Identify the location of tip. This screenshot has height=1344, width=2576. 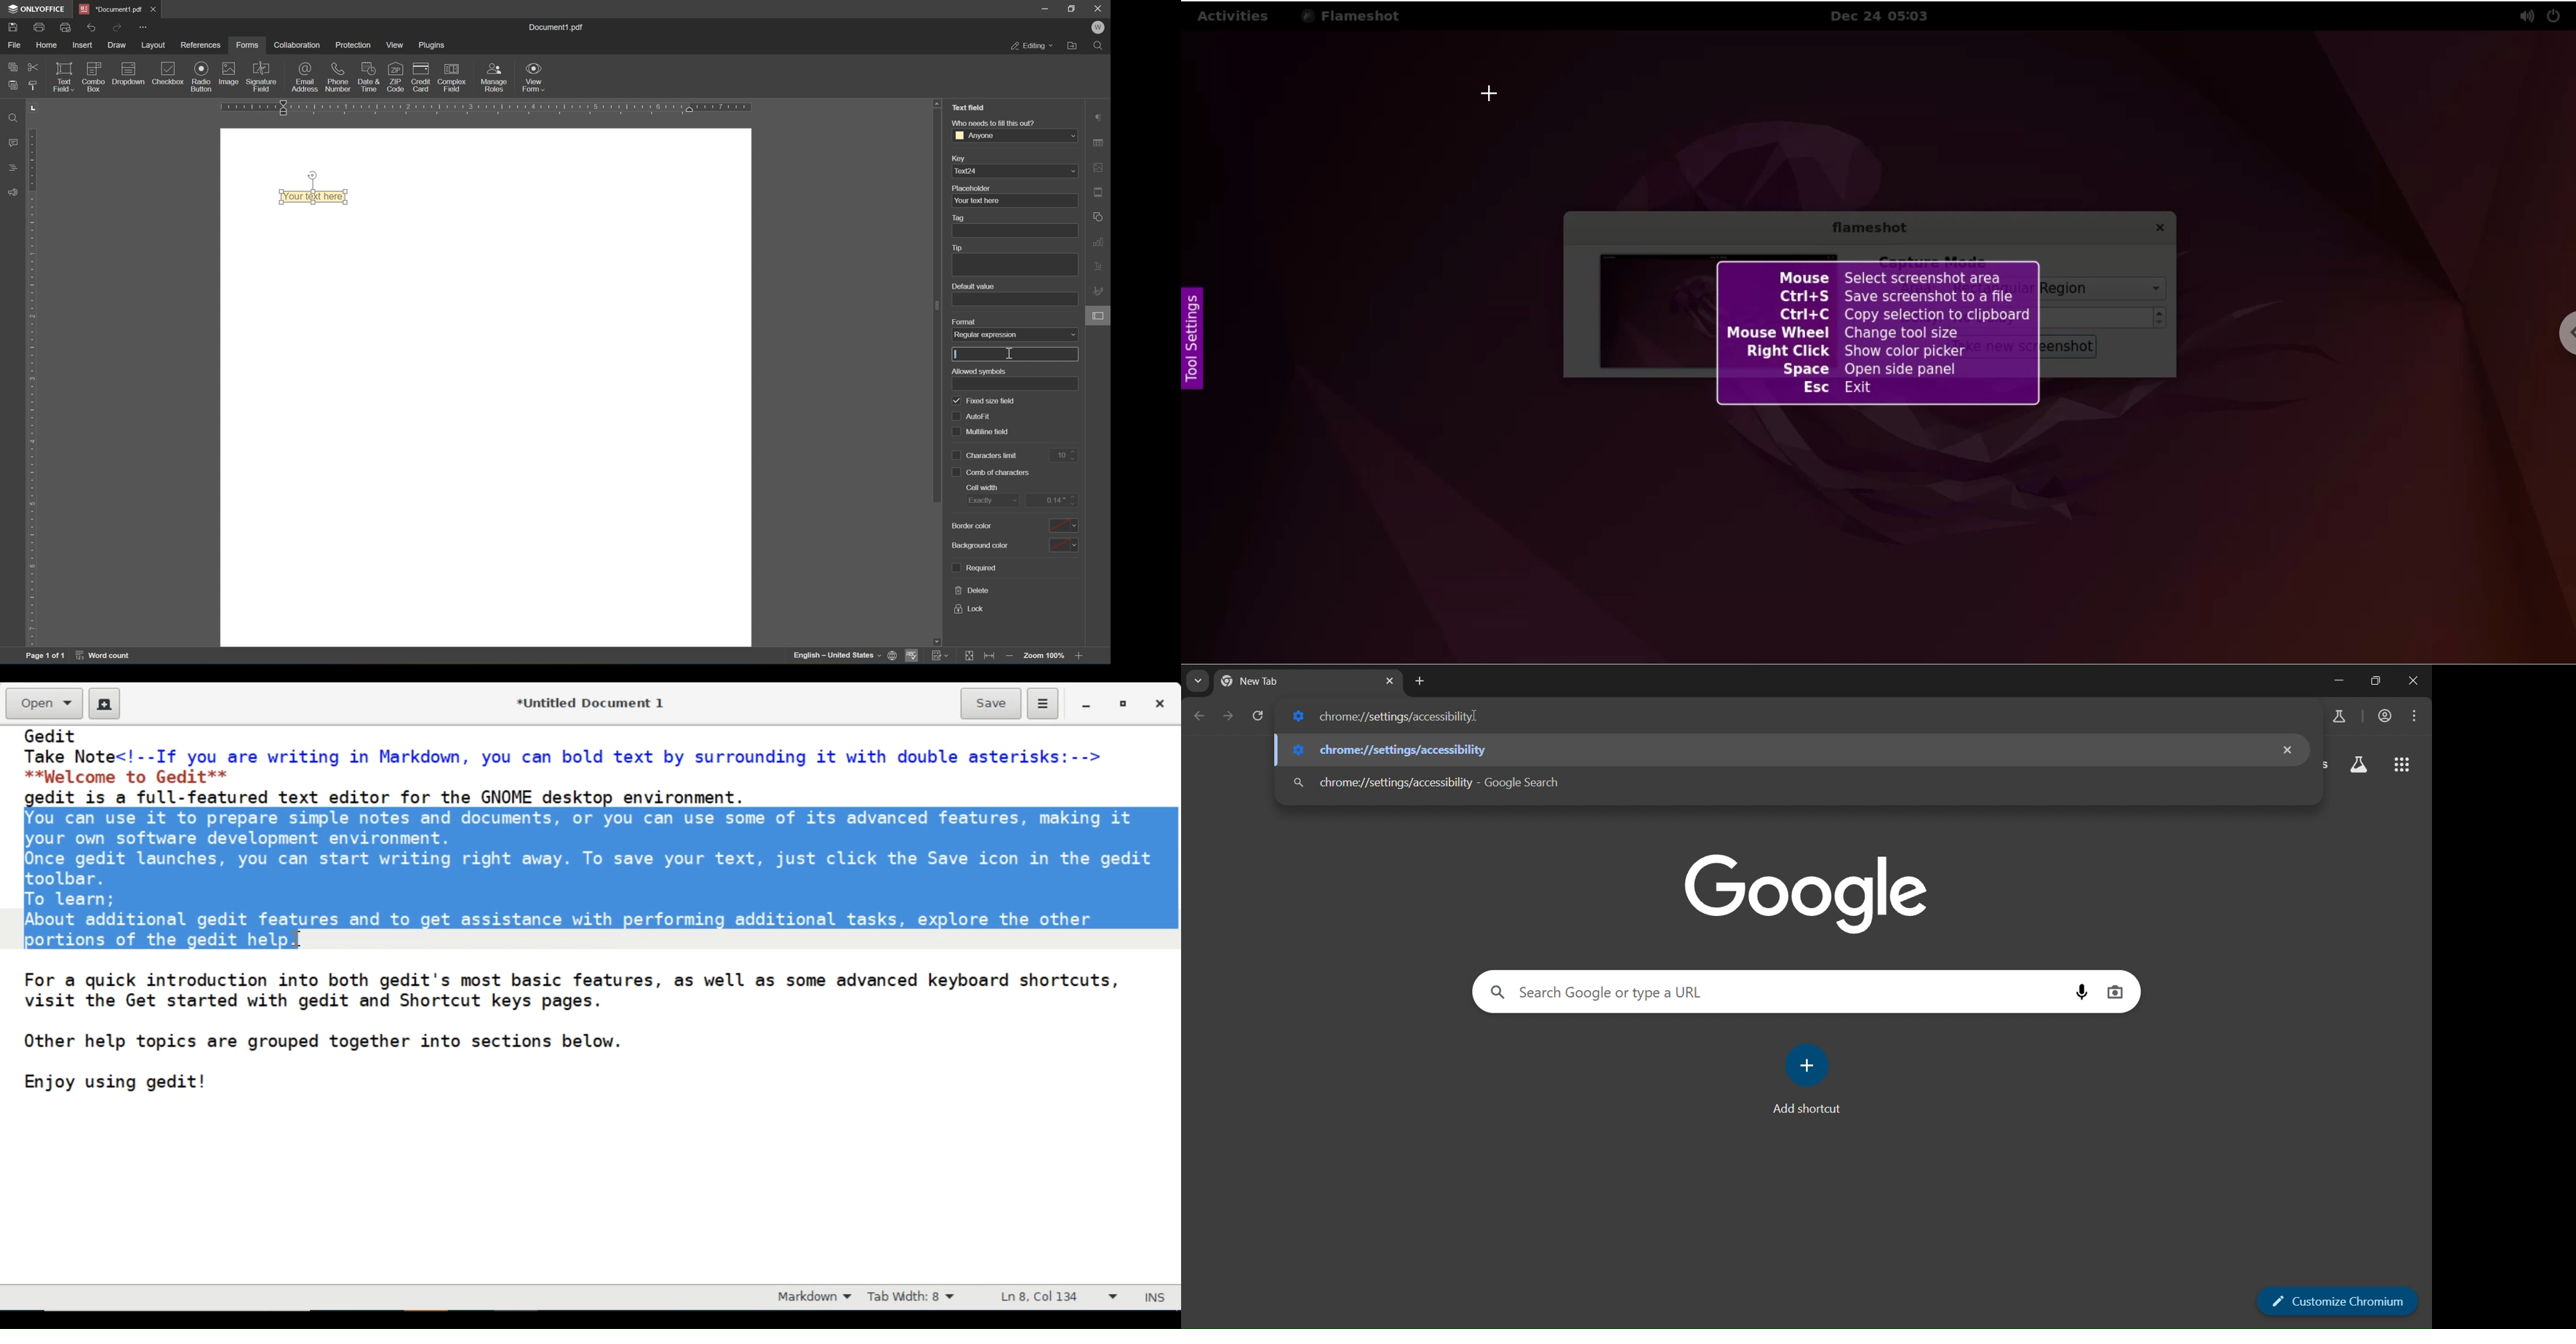
(956, 248).